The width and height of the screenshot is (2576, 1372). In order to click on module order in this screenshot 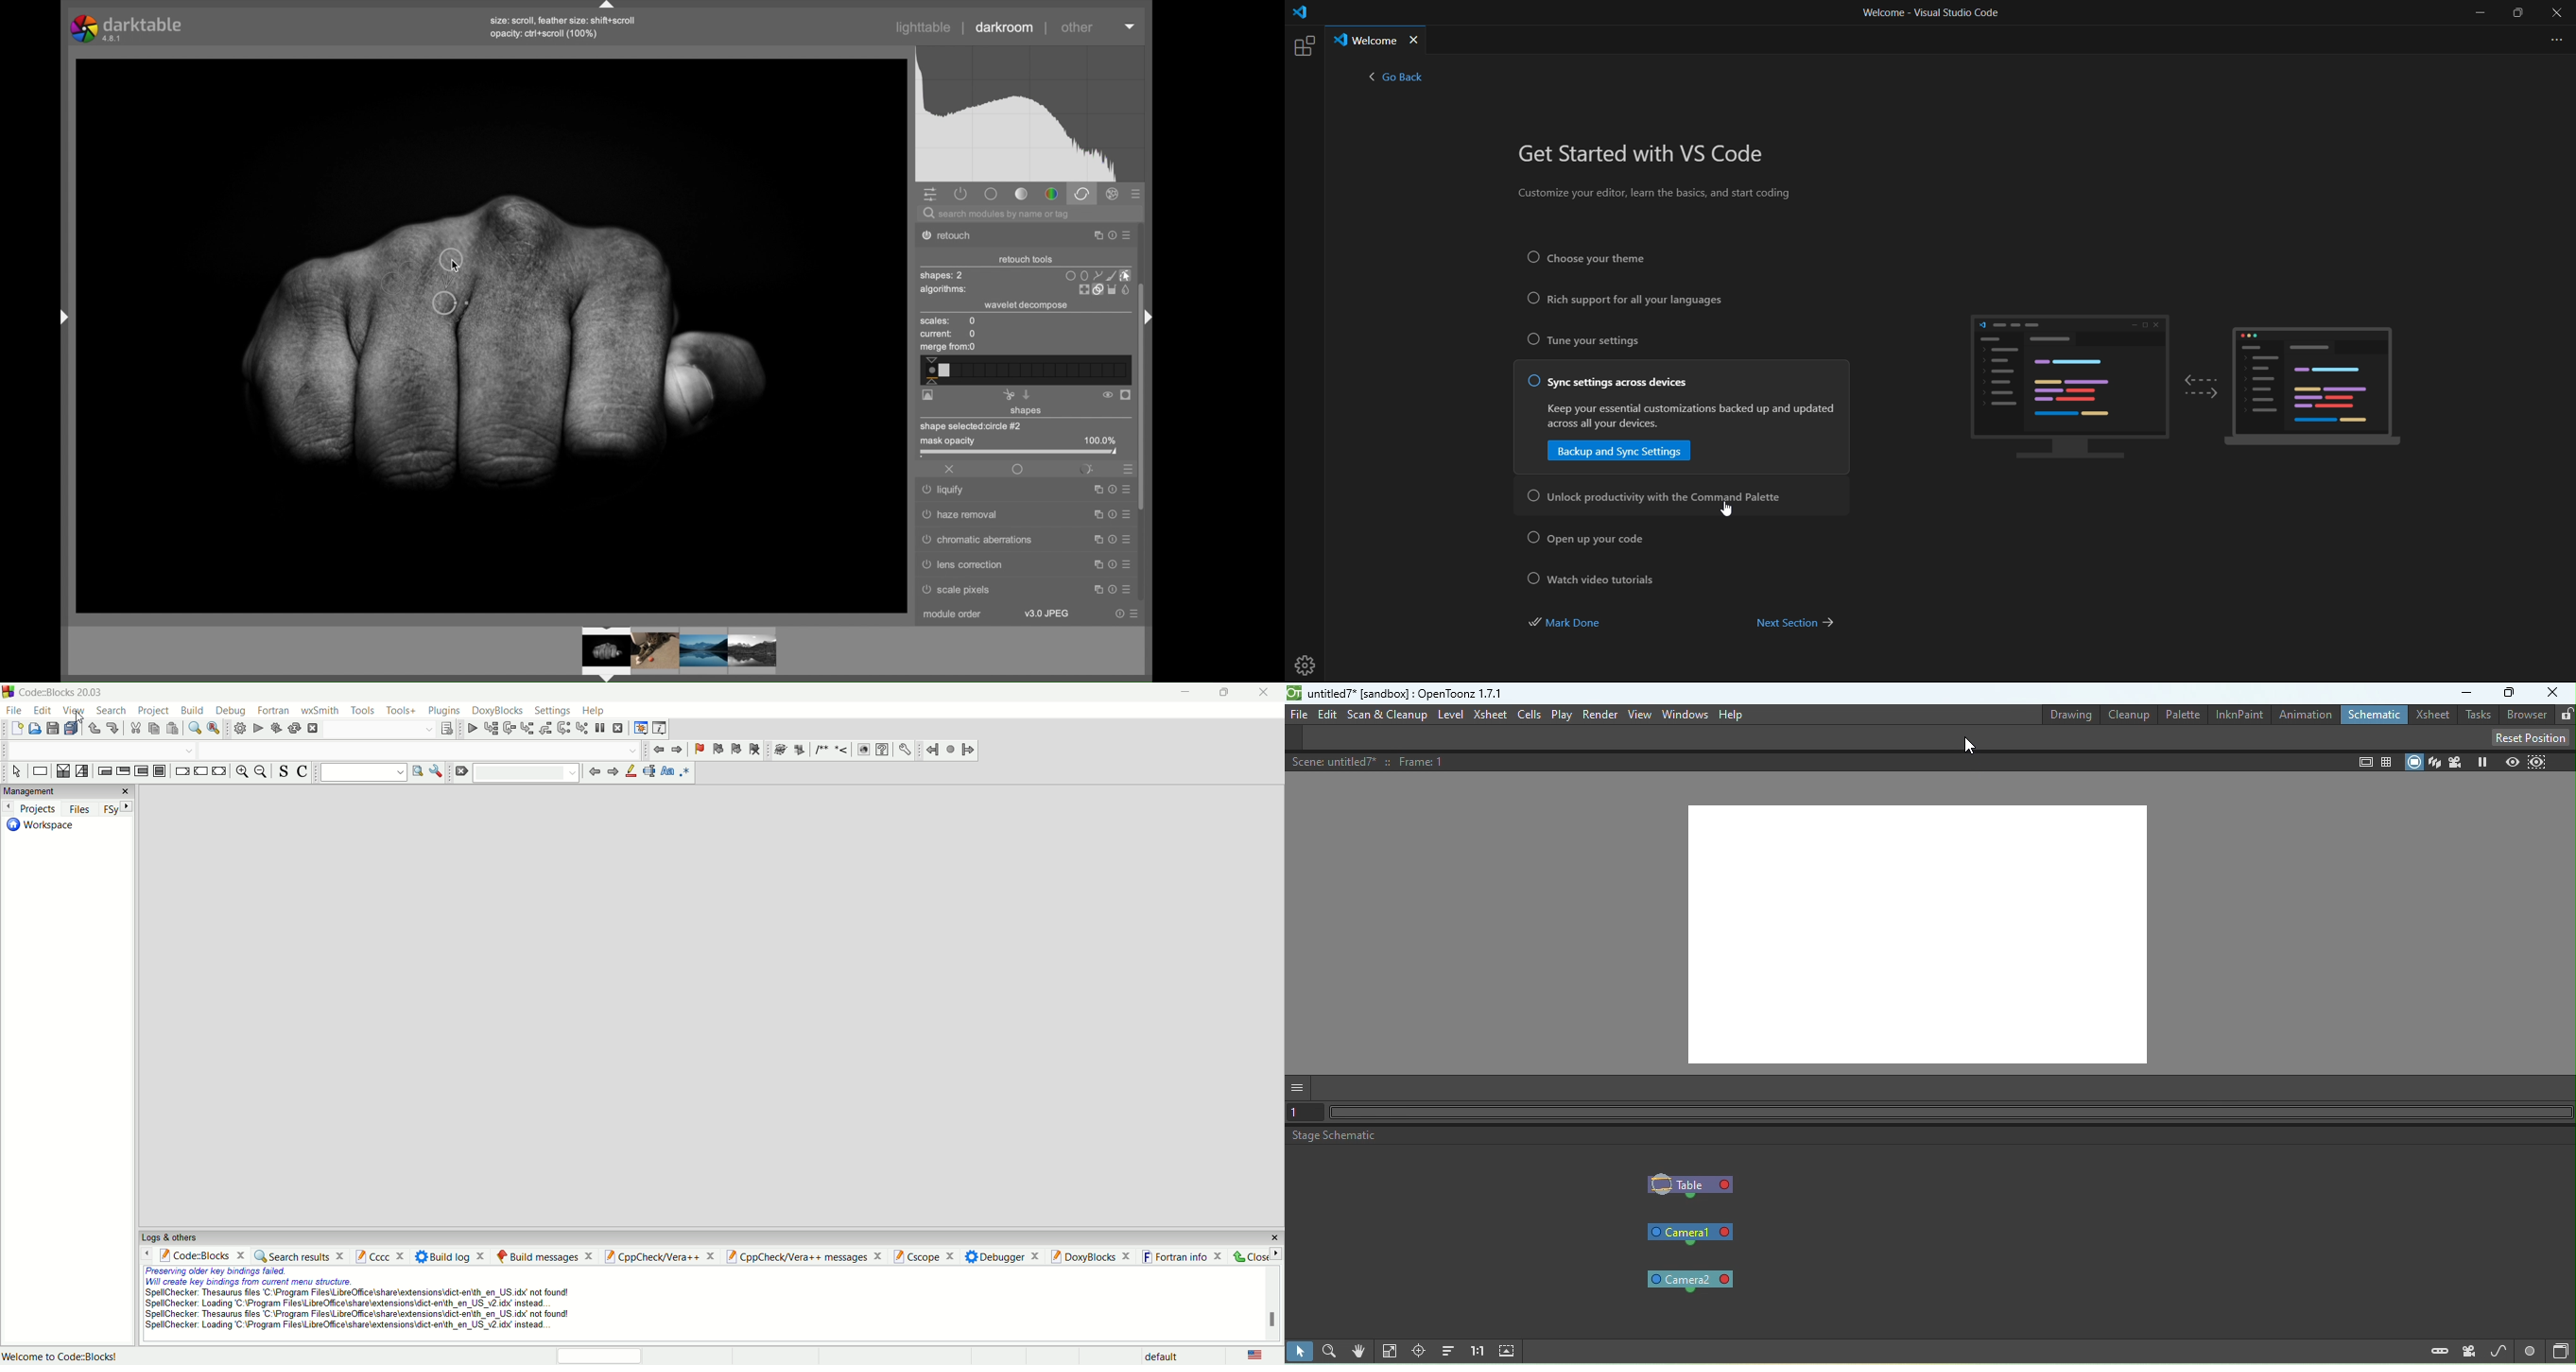, I will do `click(954, 616)`.